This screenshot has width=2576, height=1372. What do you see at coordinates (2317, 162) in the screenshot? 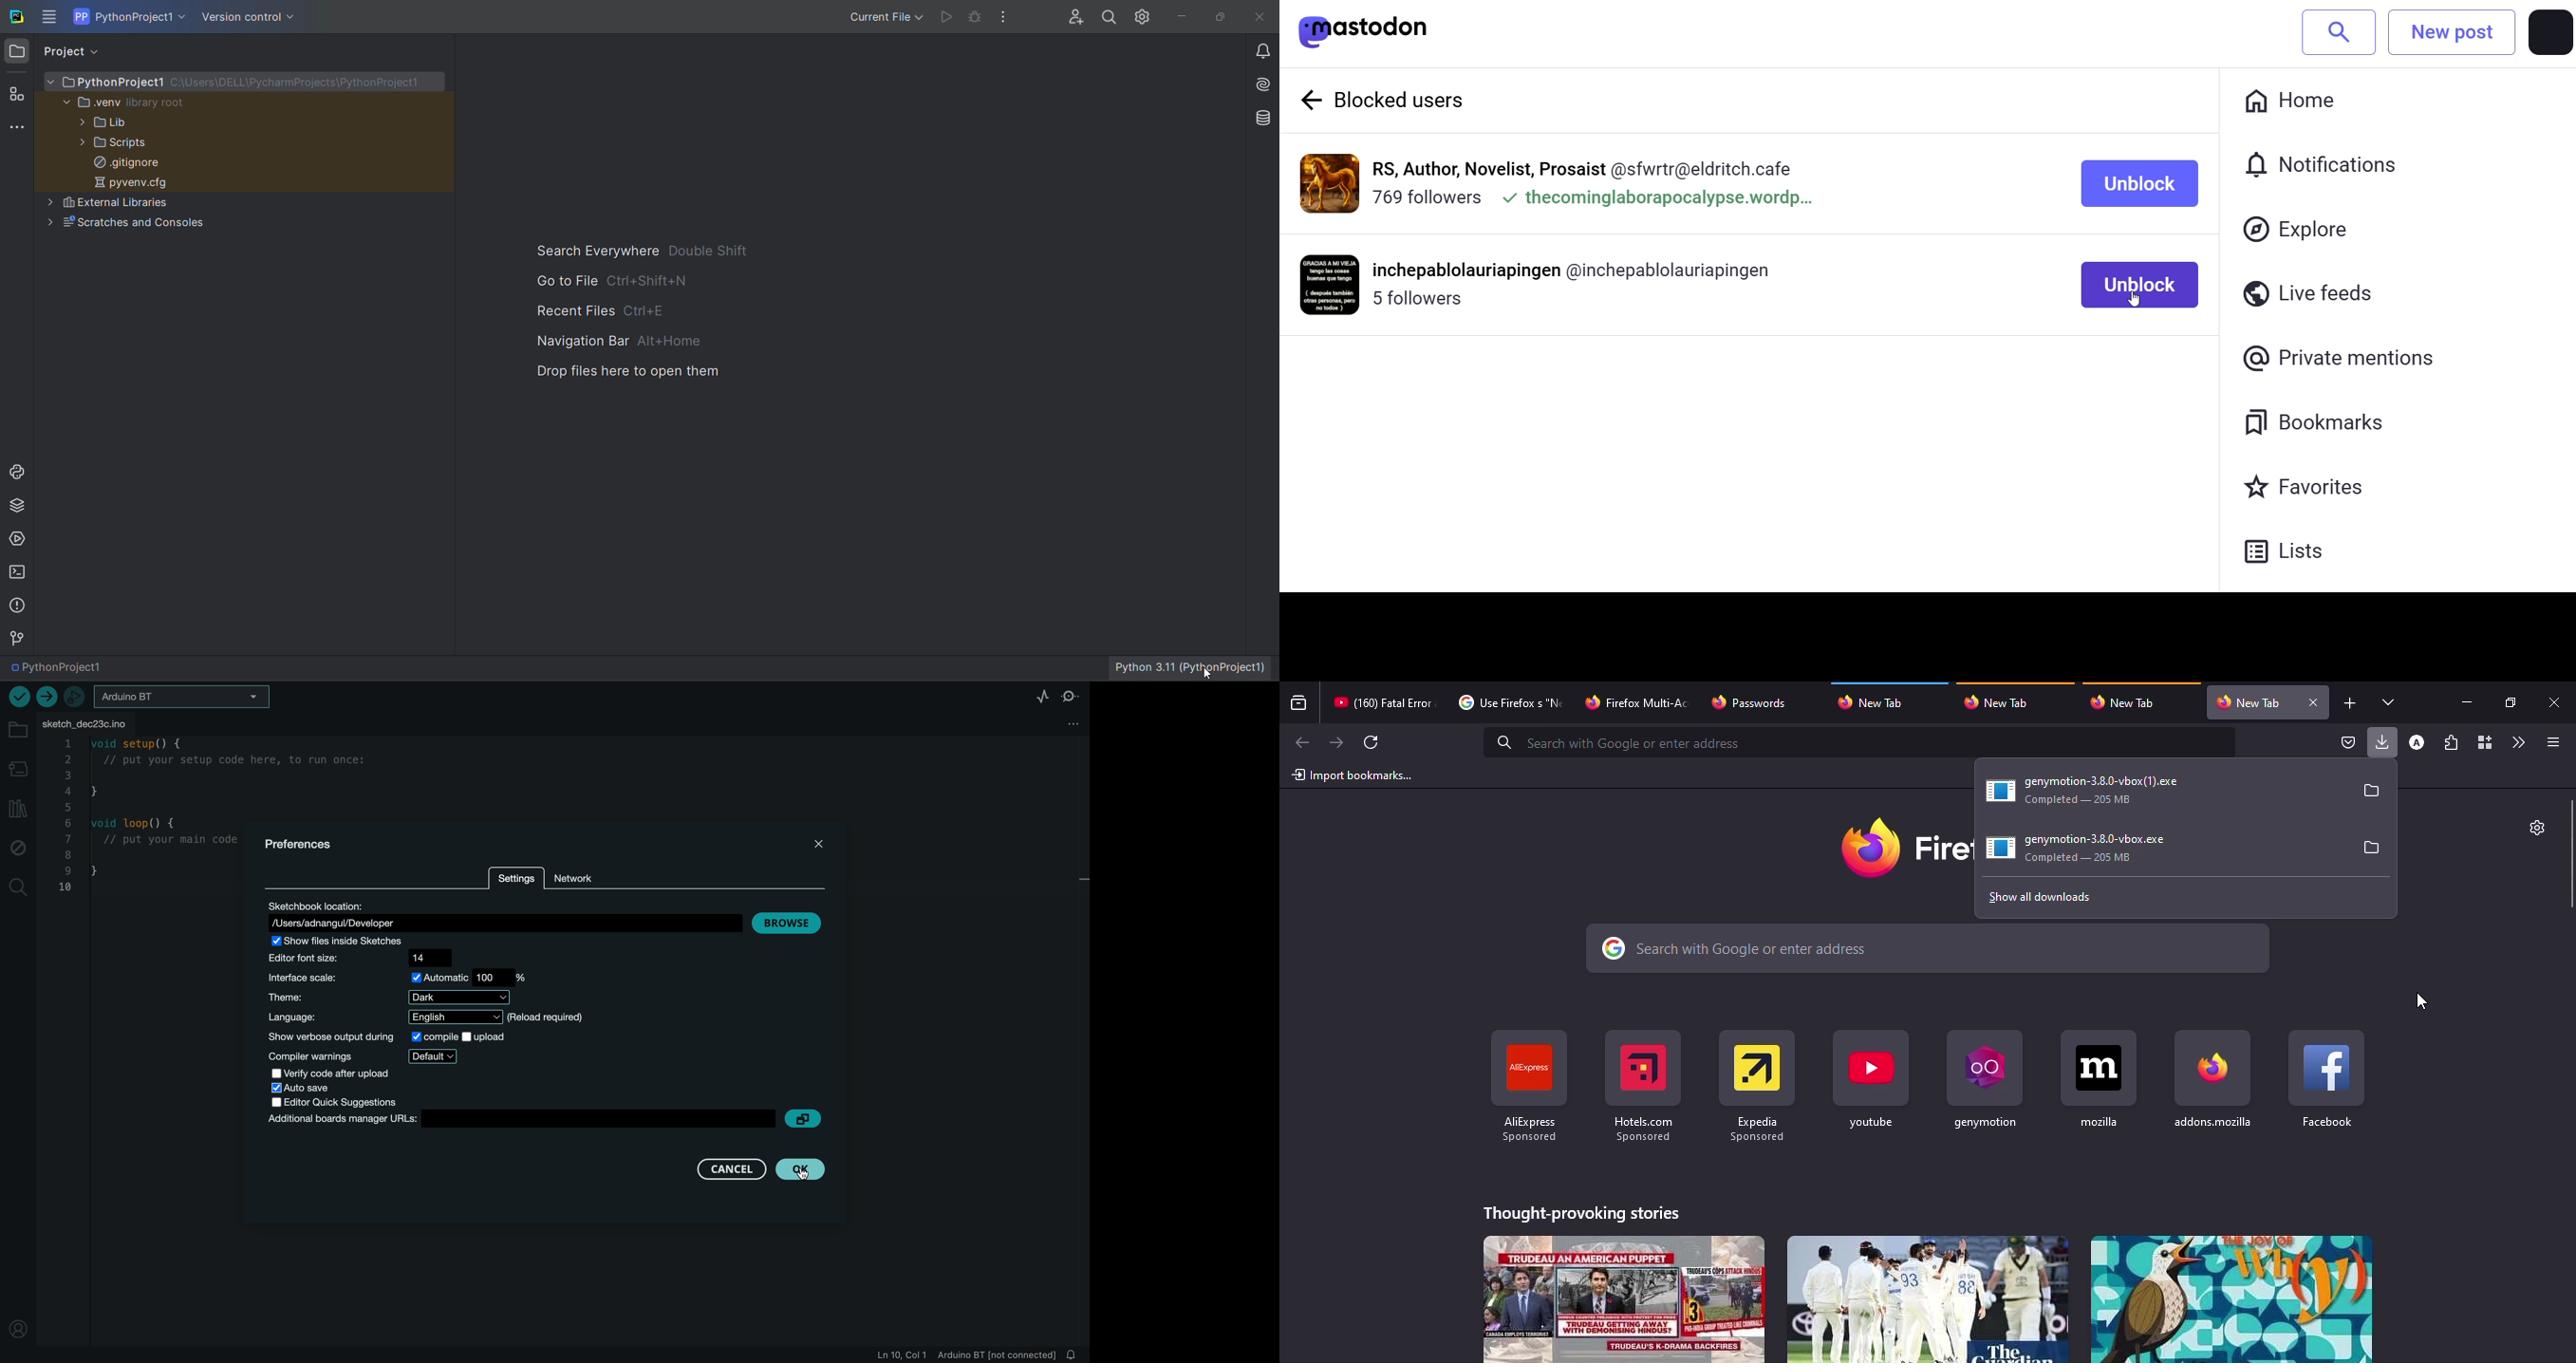
I see `notification` at bounding box center [2317, 162].